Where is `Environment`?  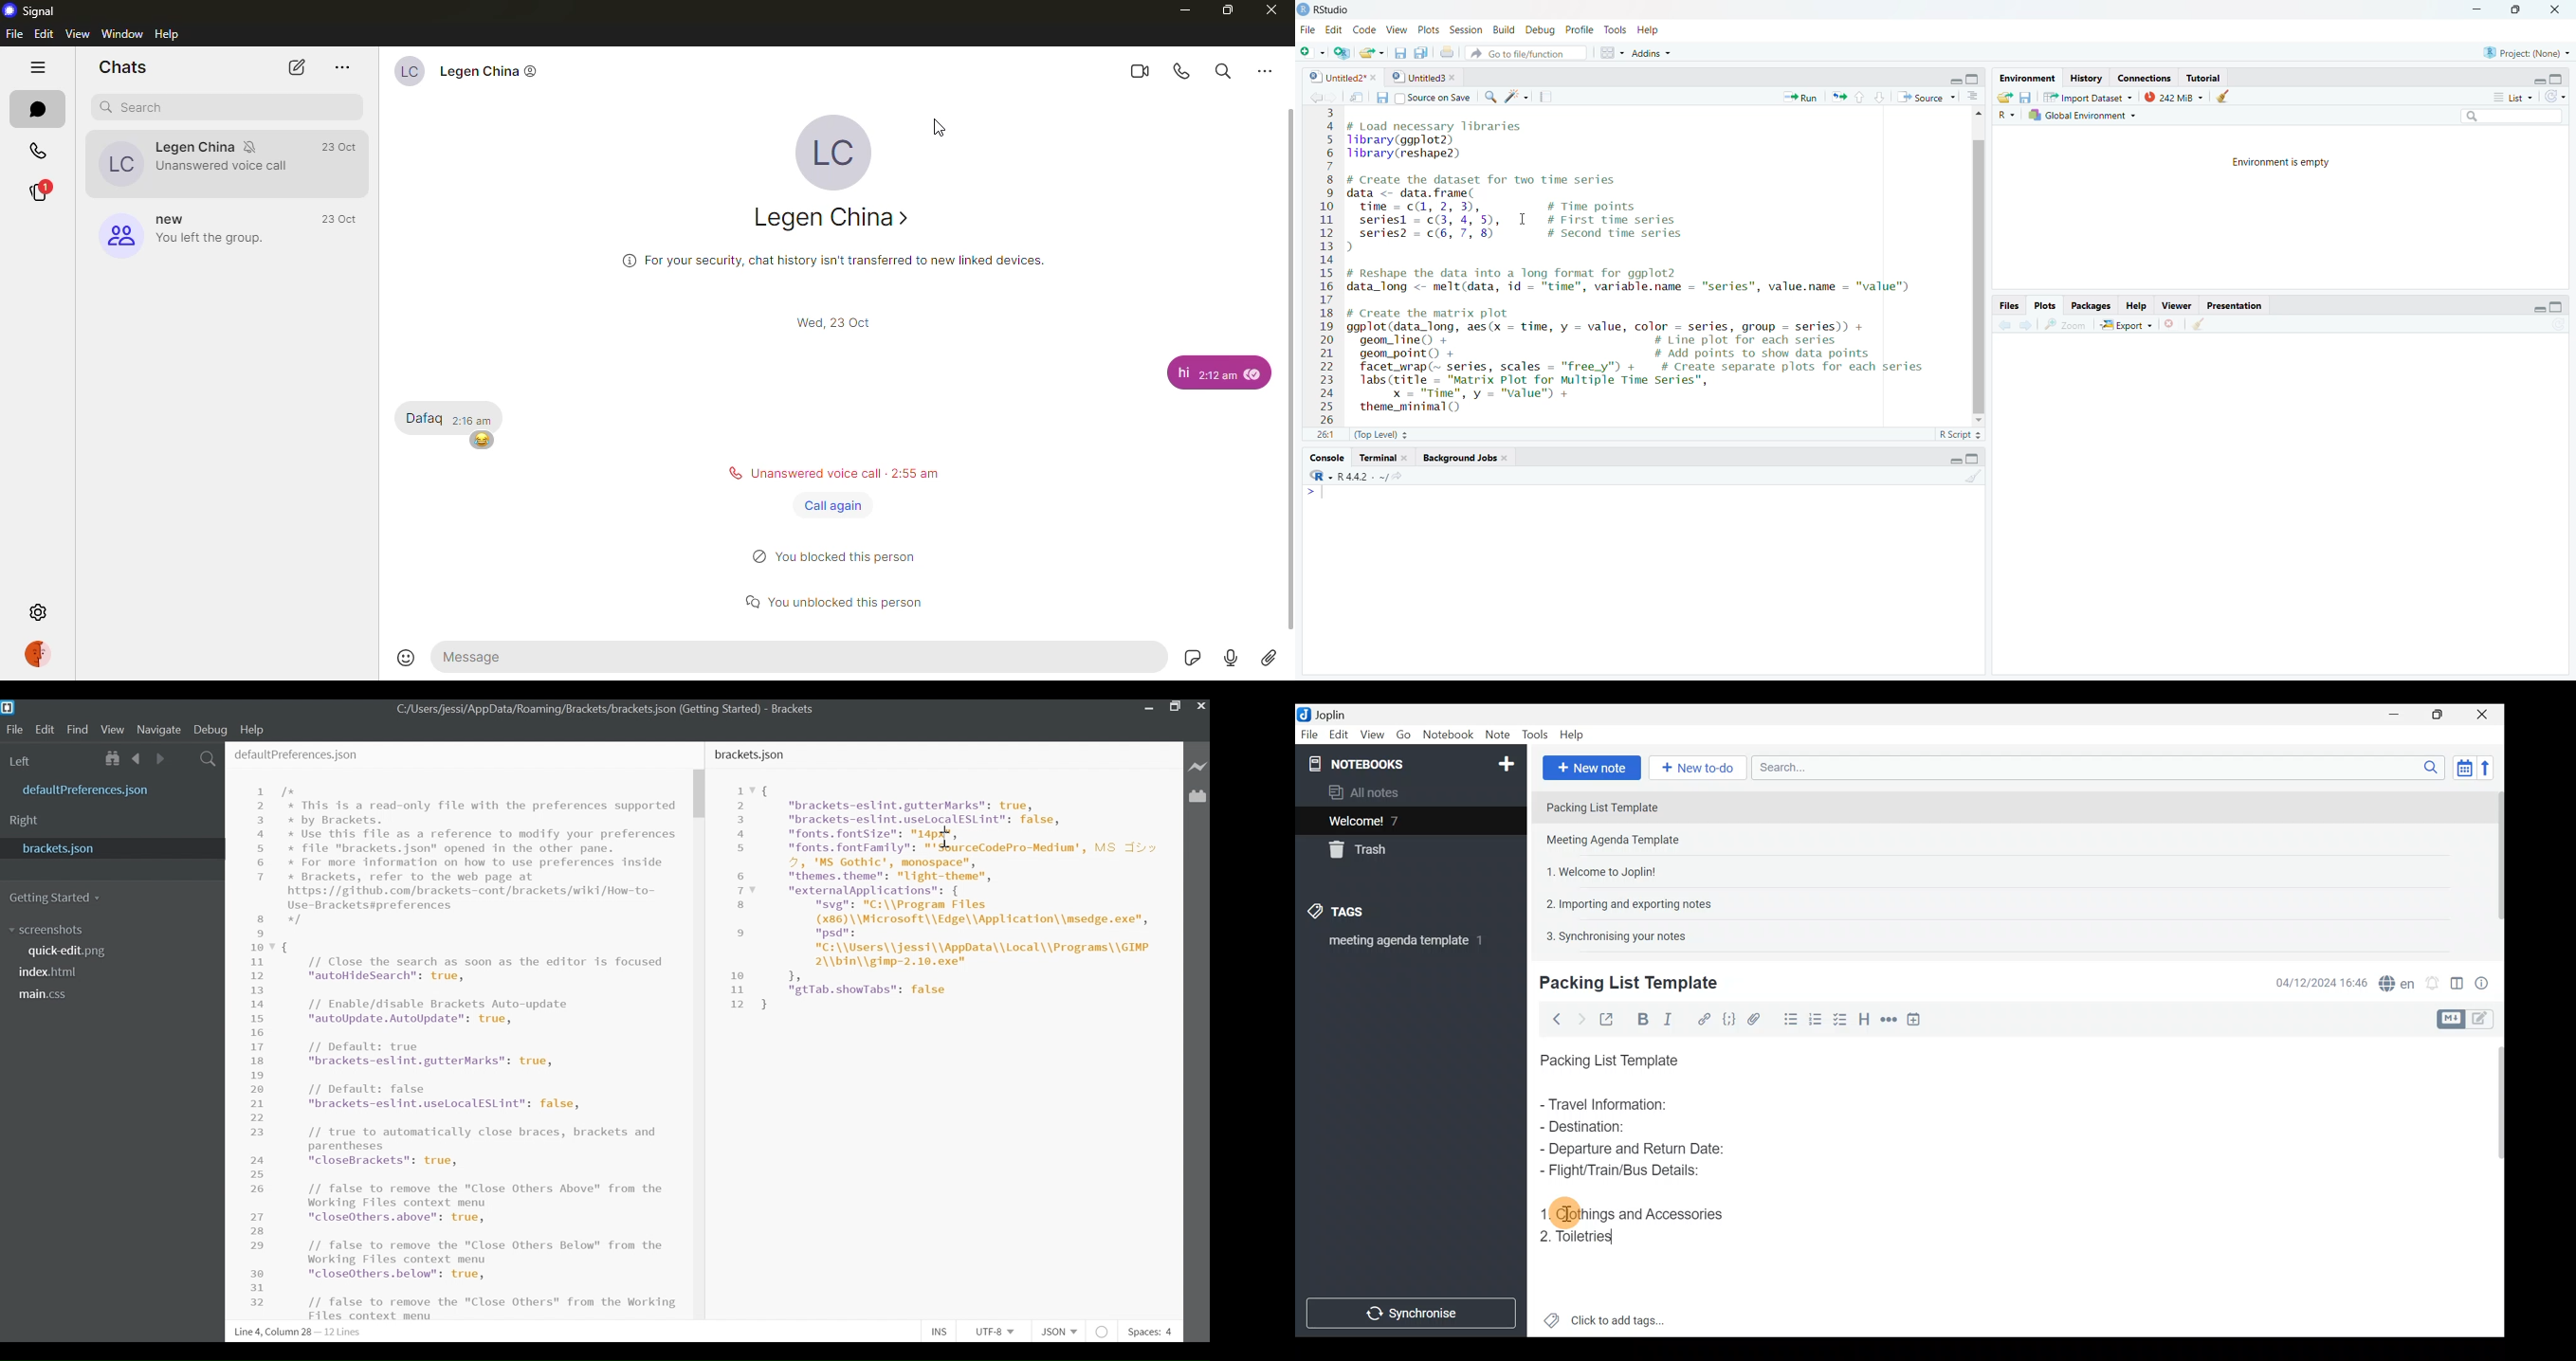 Environment is located at coordinates (2026, 79).